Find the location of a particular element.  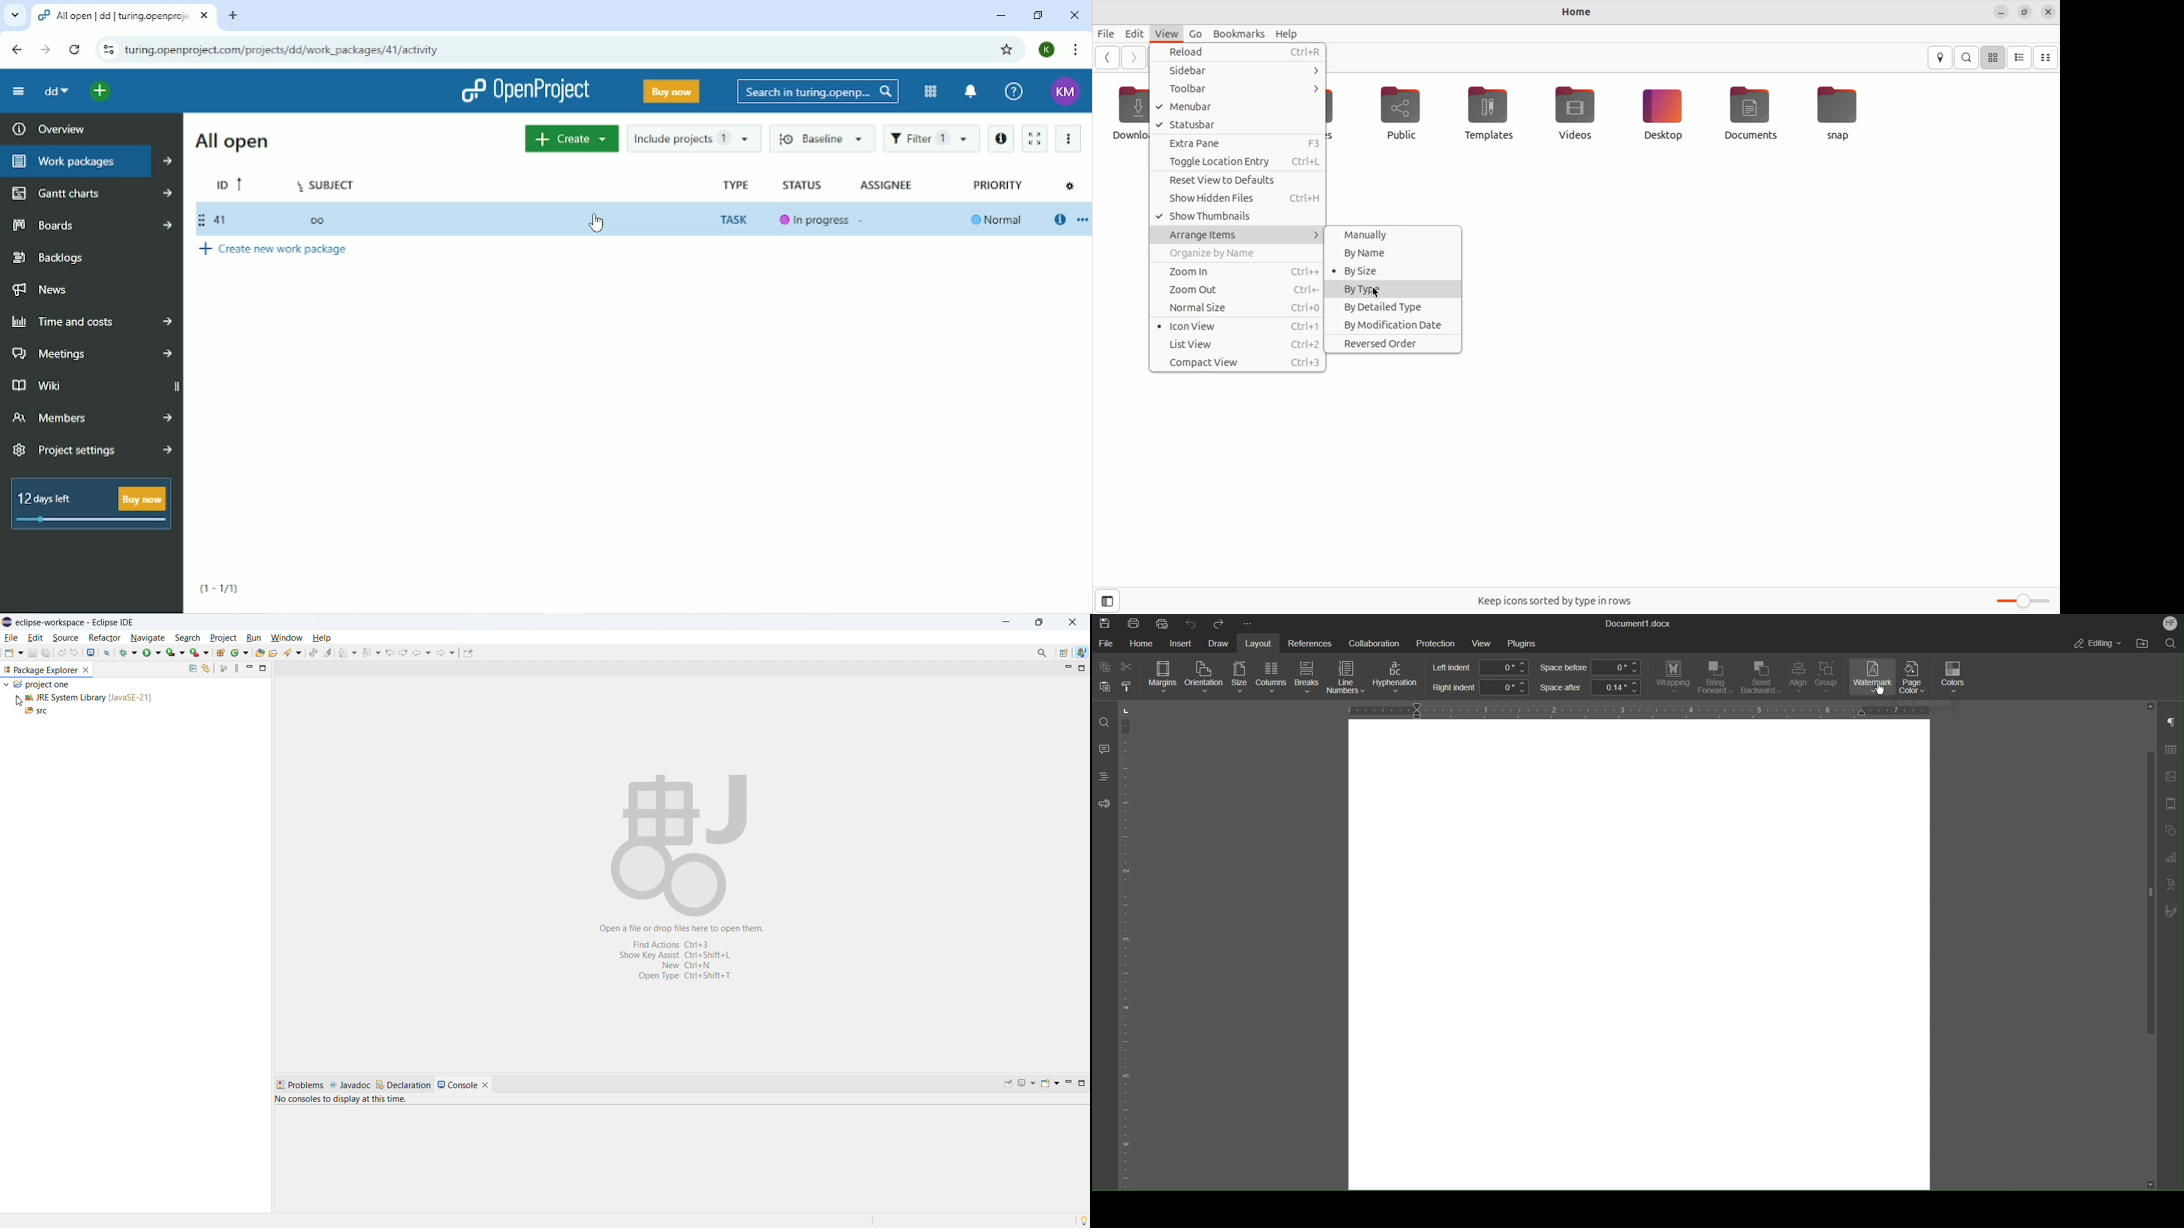

Margins is located at coordinates (1164, 677).